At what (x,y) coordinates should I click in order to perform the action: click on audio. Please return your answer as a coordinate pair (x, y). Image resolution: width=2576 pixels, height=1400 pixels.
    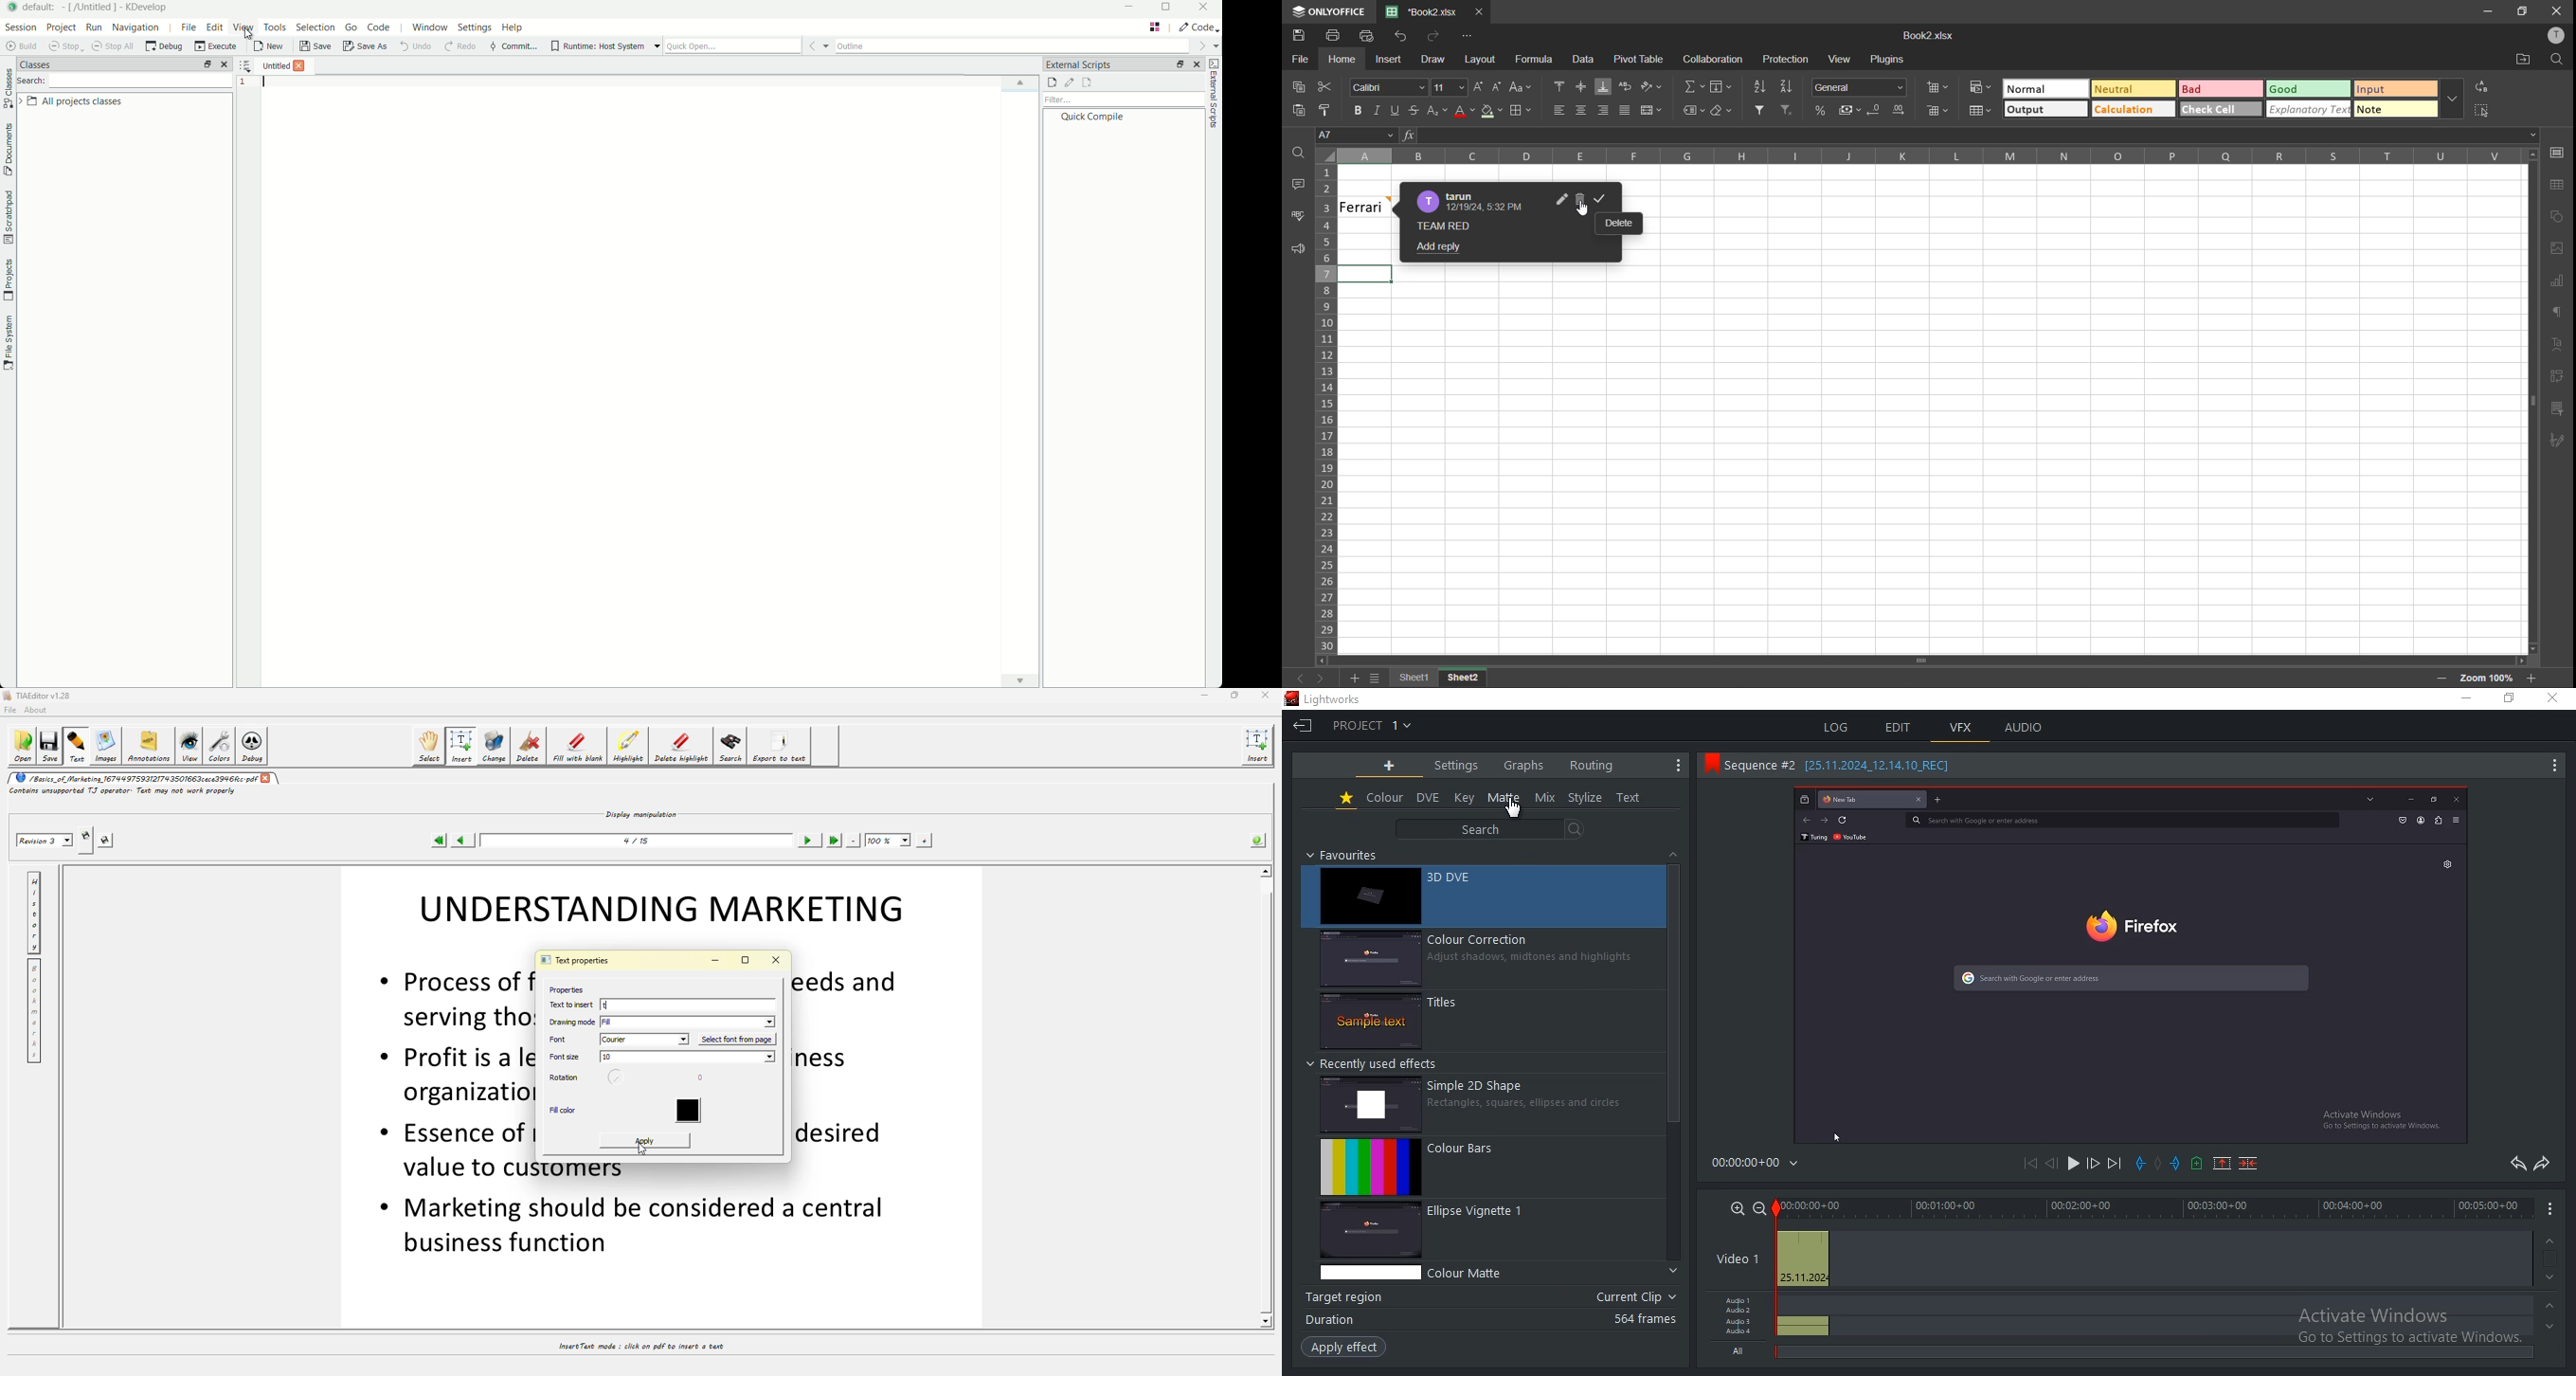
    Looking at the image, I should click on (1801, 1315).